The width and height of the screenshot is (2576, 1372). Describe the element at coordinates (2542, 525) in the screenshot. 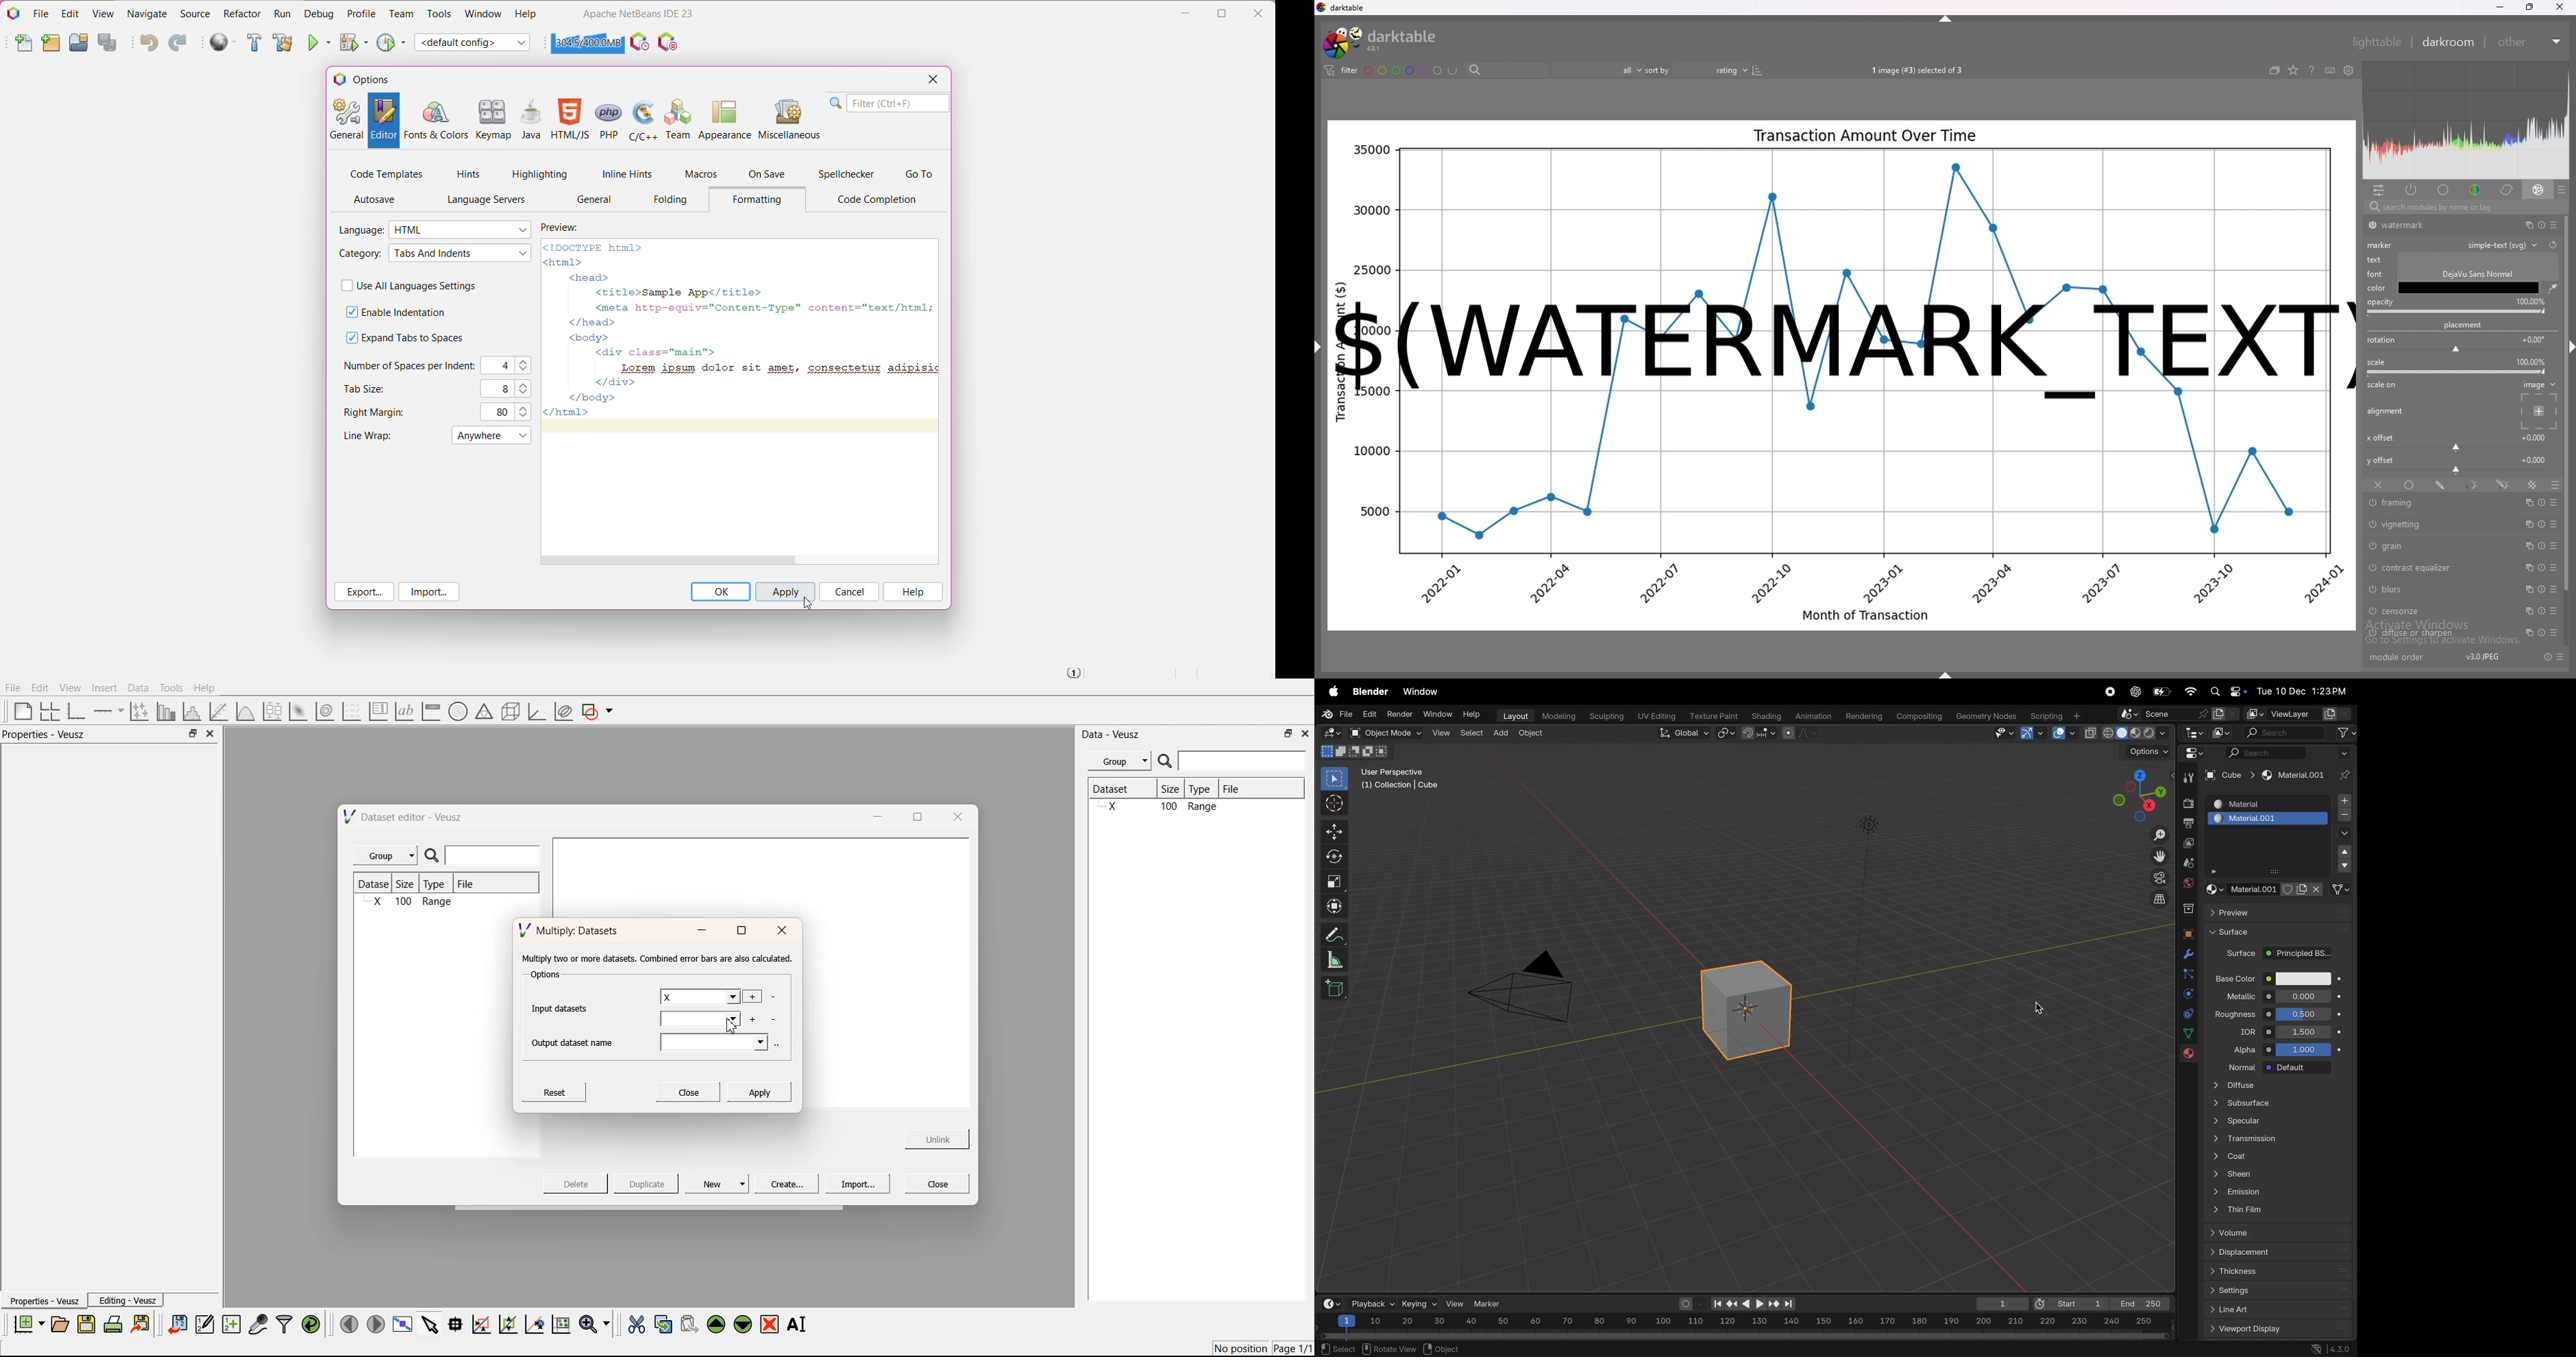

I see `reset` at that location.